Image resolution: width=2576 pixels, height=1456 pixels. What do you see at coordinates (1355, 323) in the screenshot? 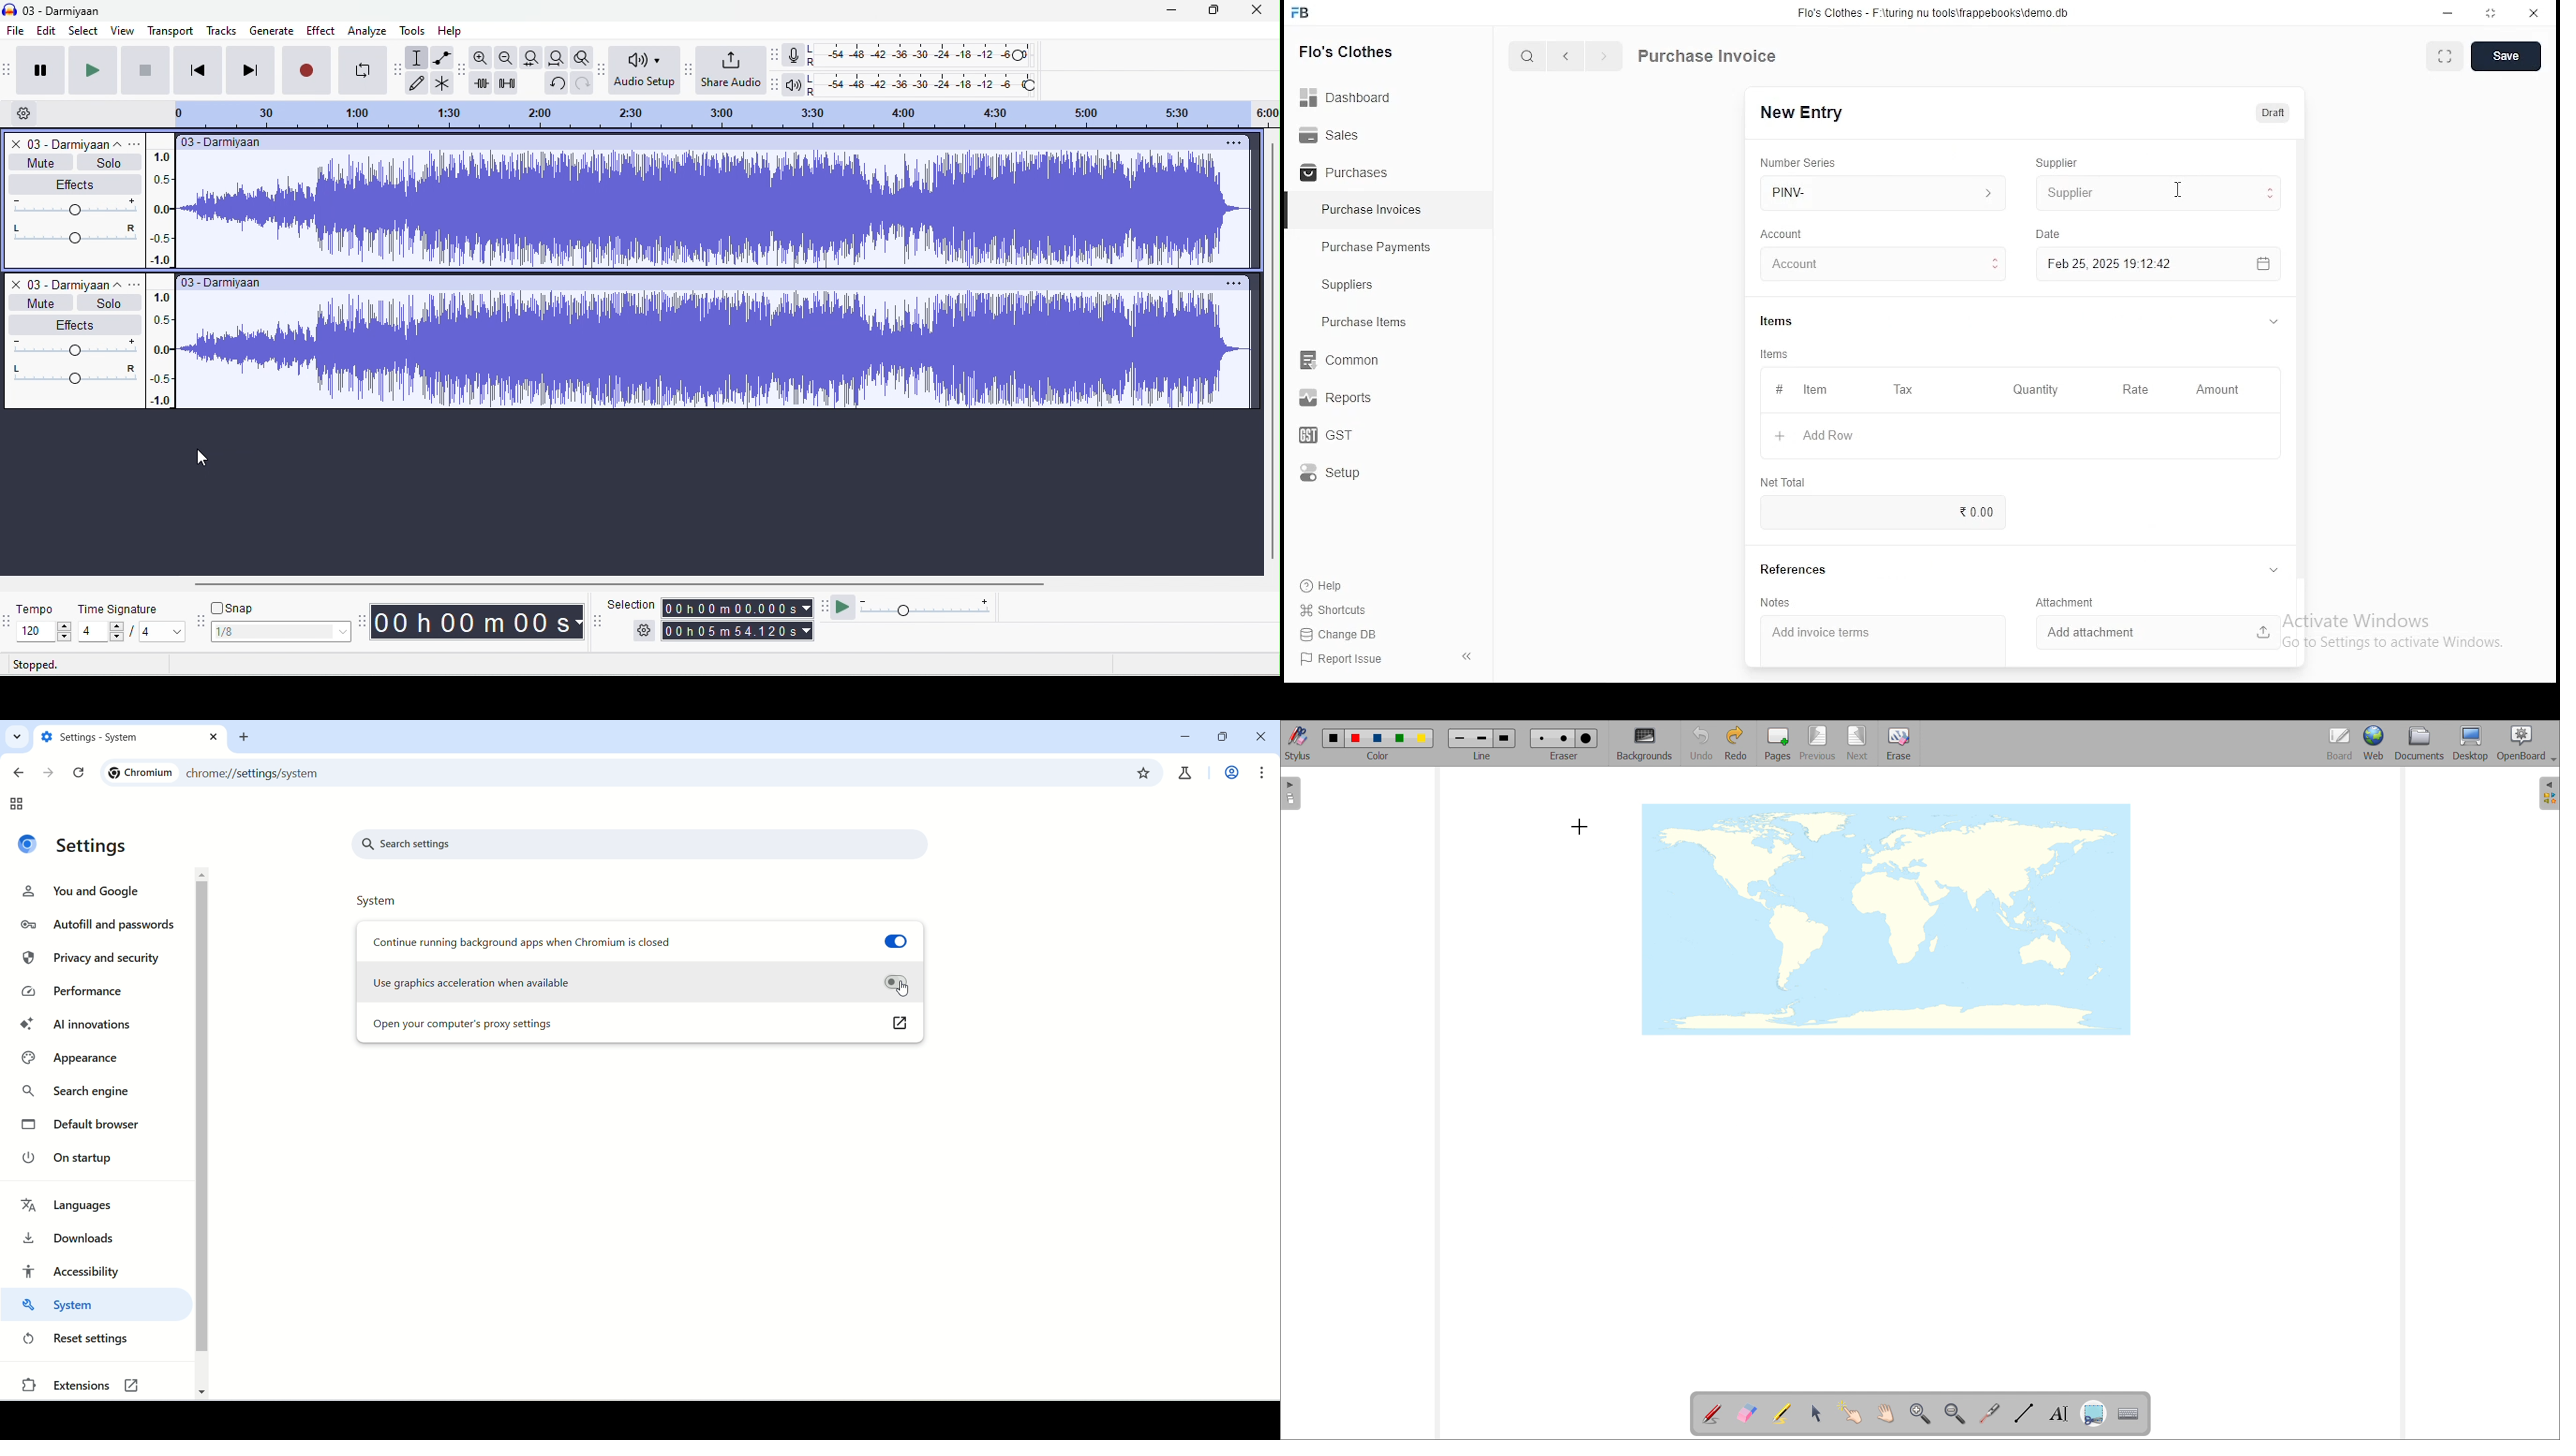
I see `Purchase ltems` at bounding box center [1355, 323].